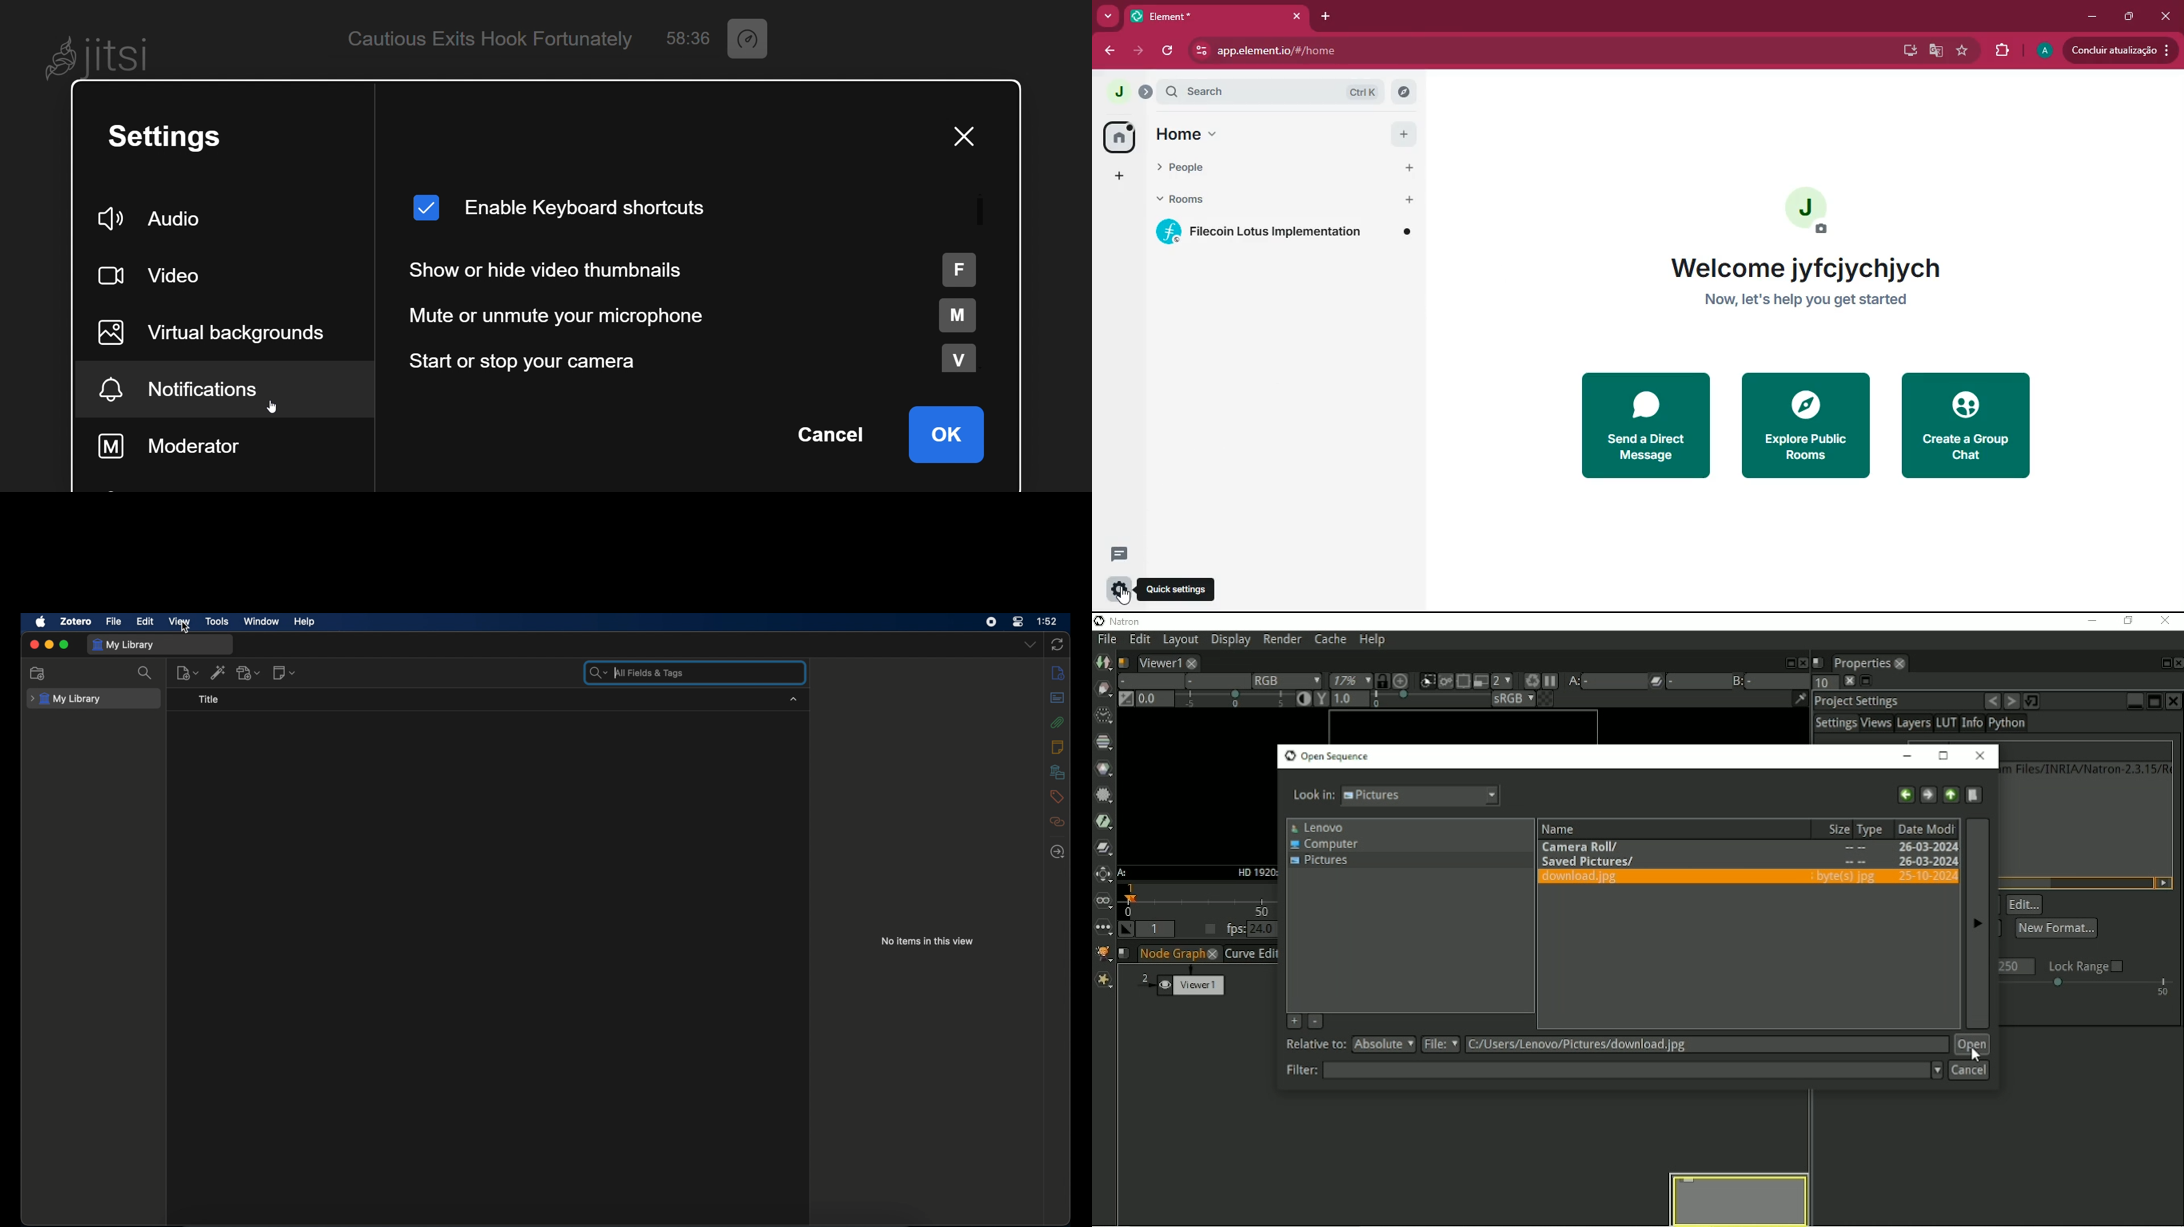 The height and width of the screenshot is (1232, 2184). I want to click on add item by identifier, so click(218, 672).